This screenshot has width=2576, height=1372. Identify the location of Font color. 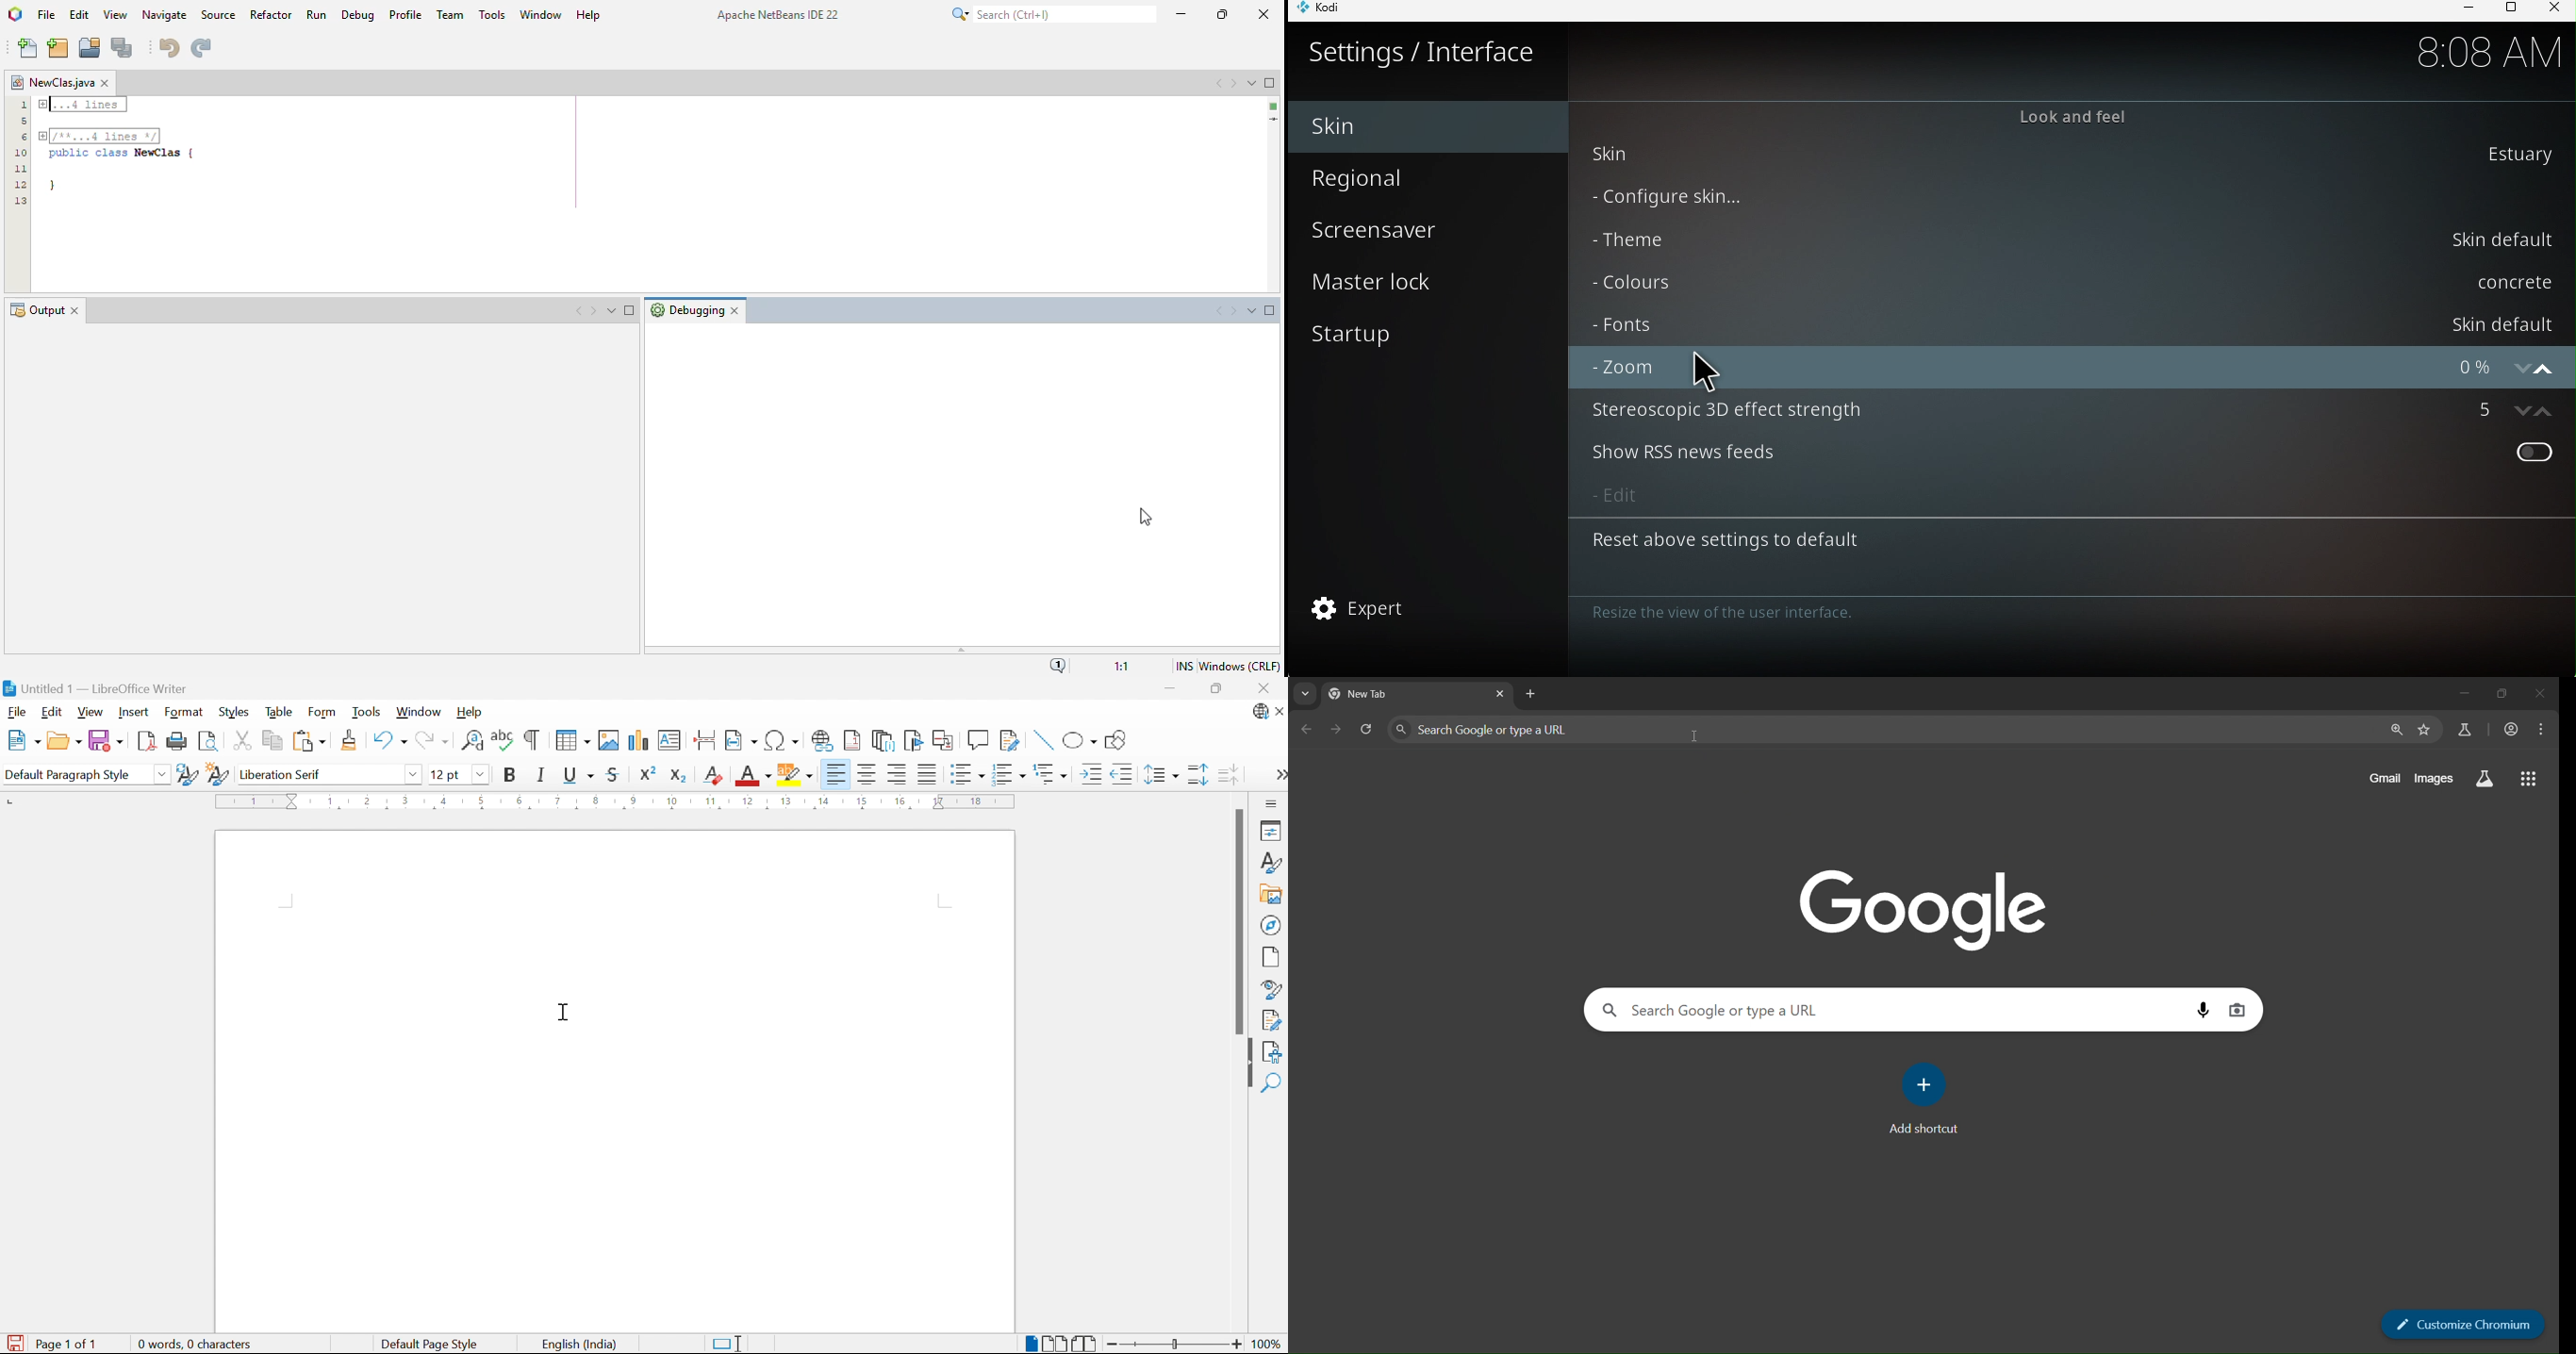
(755, 776).